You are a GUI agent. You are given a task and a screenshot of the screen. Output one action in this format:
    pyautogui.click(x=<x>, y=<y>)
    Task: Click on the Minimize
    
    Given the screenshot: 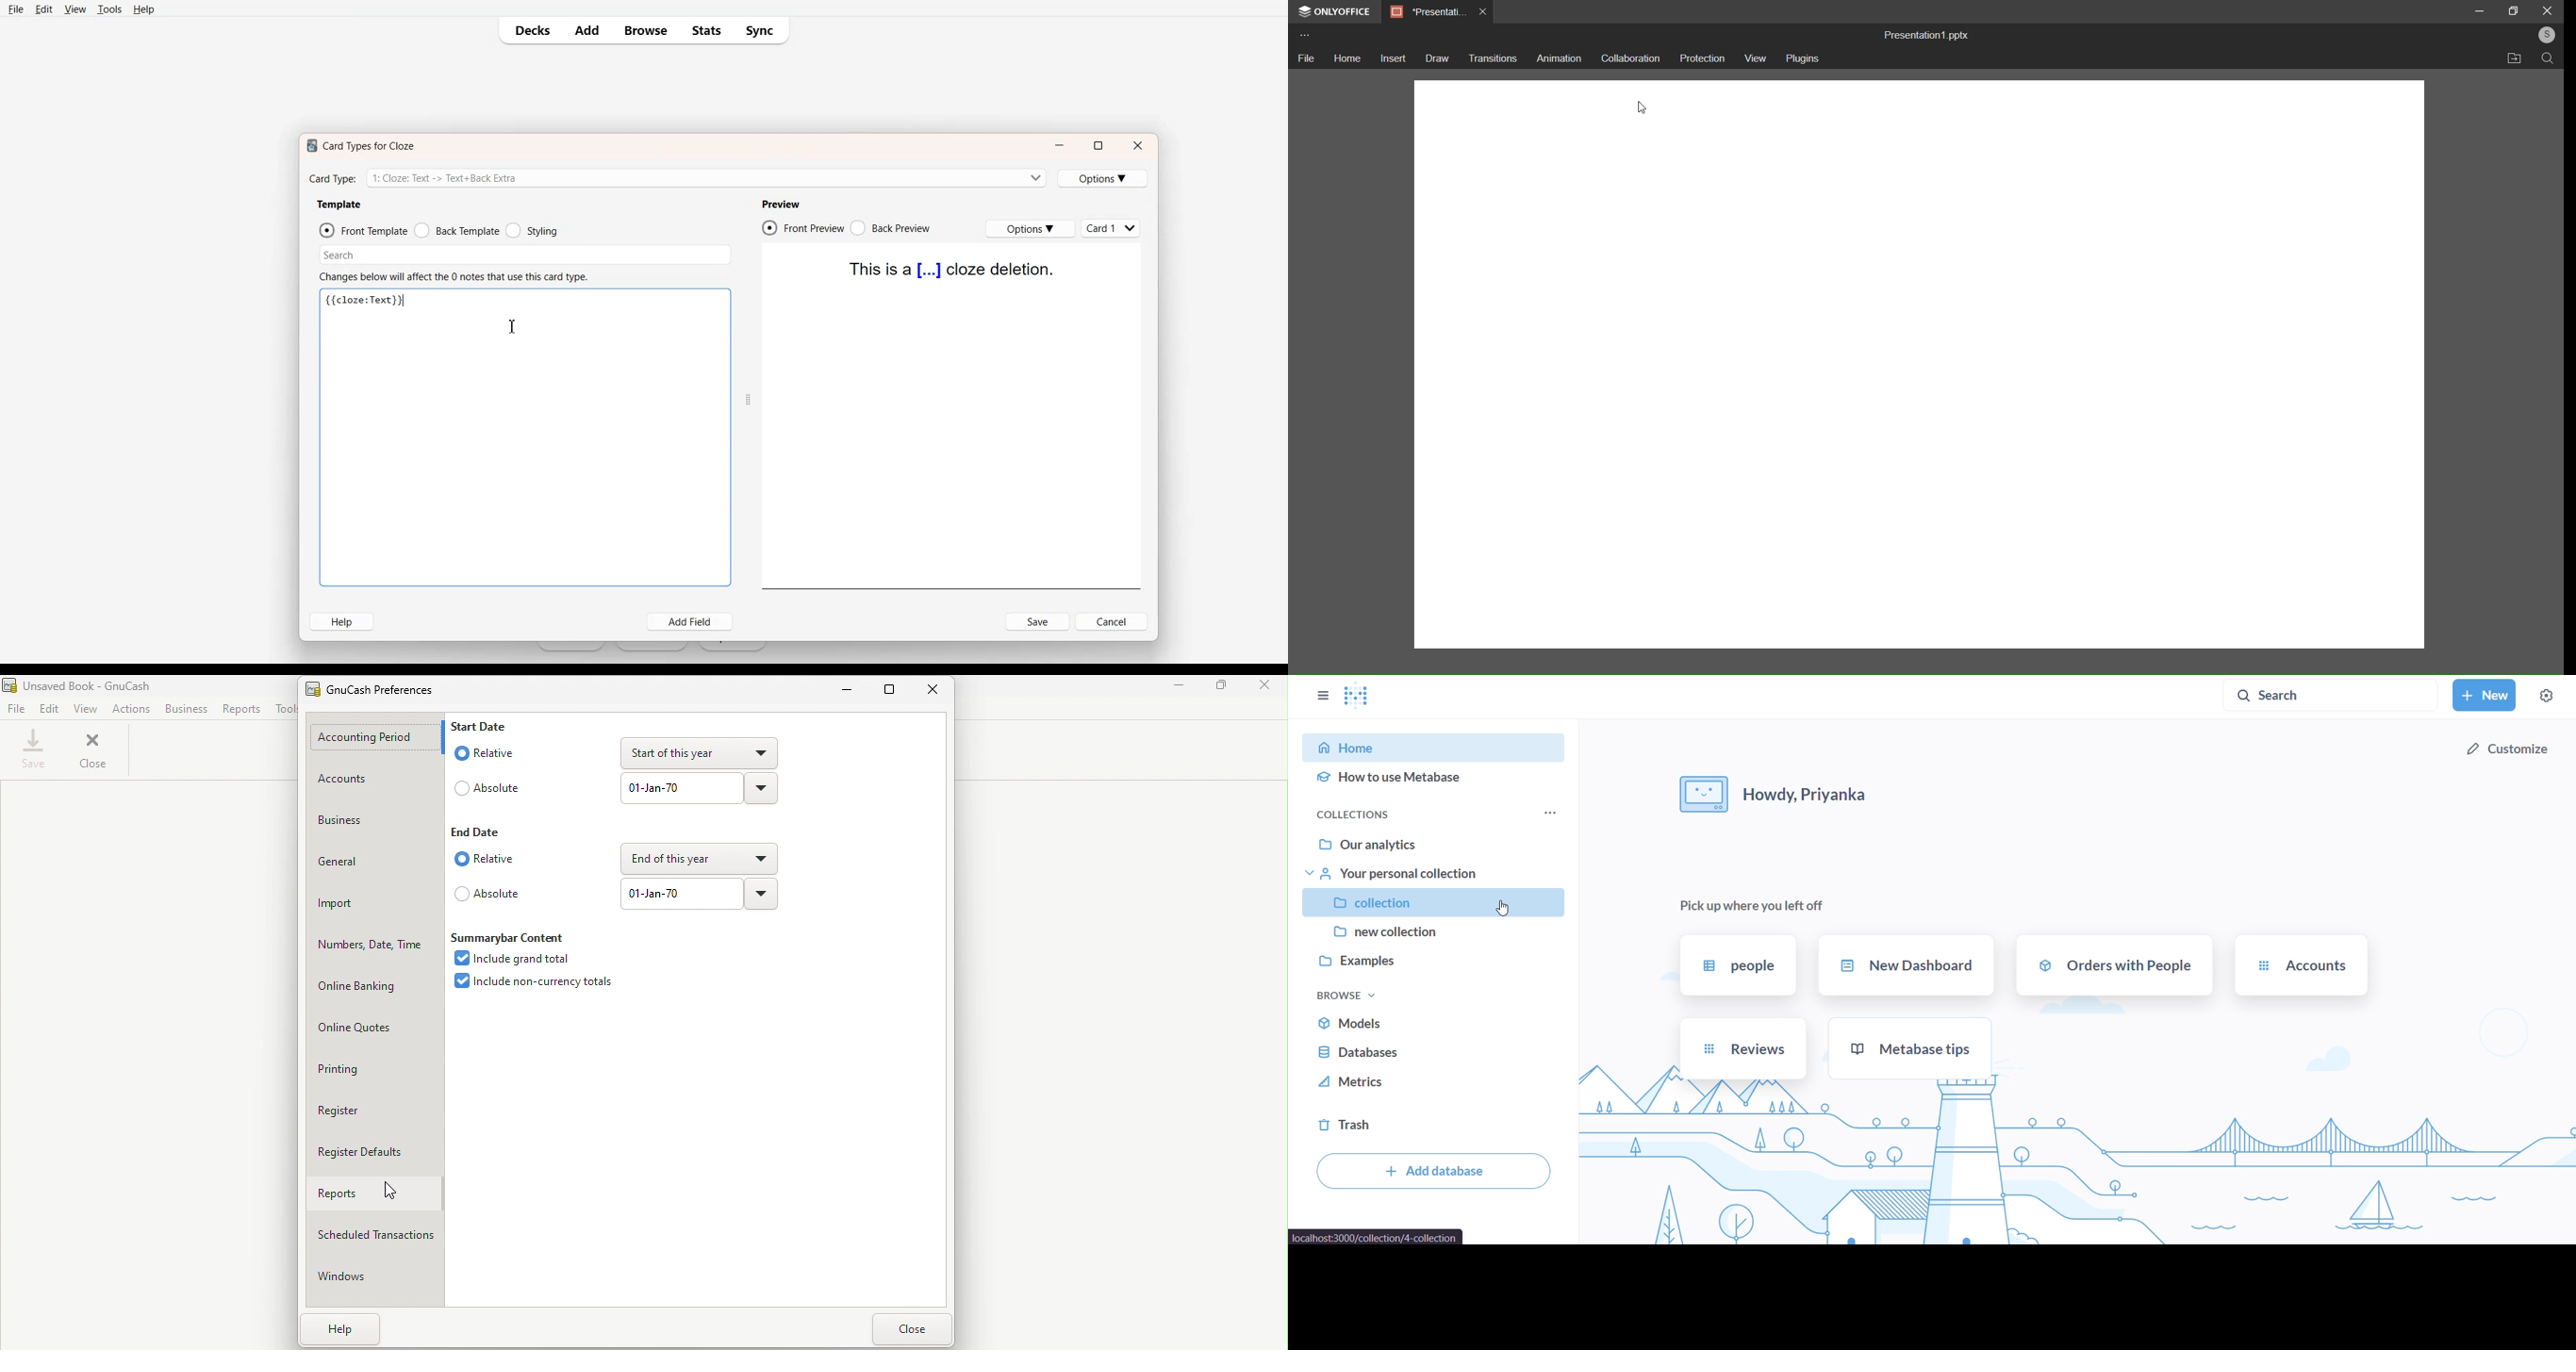 What is the action you would take?
    pyautogui.click(x=1059, y=146)
    